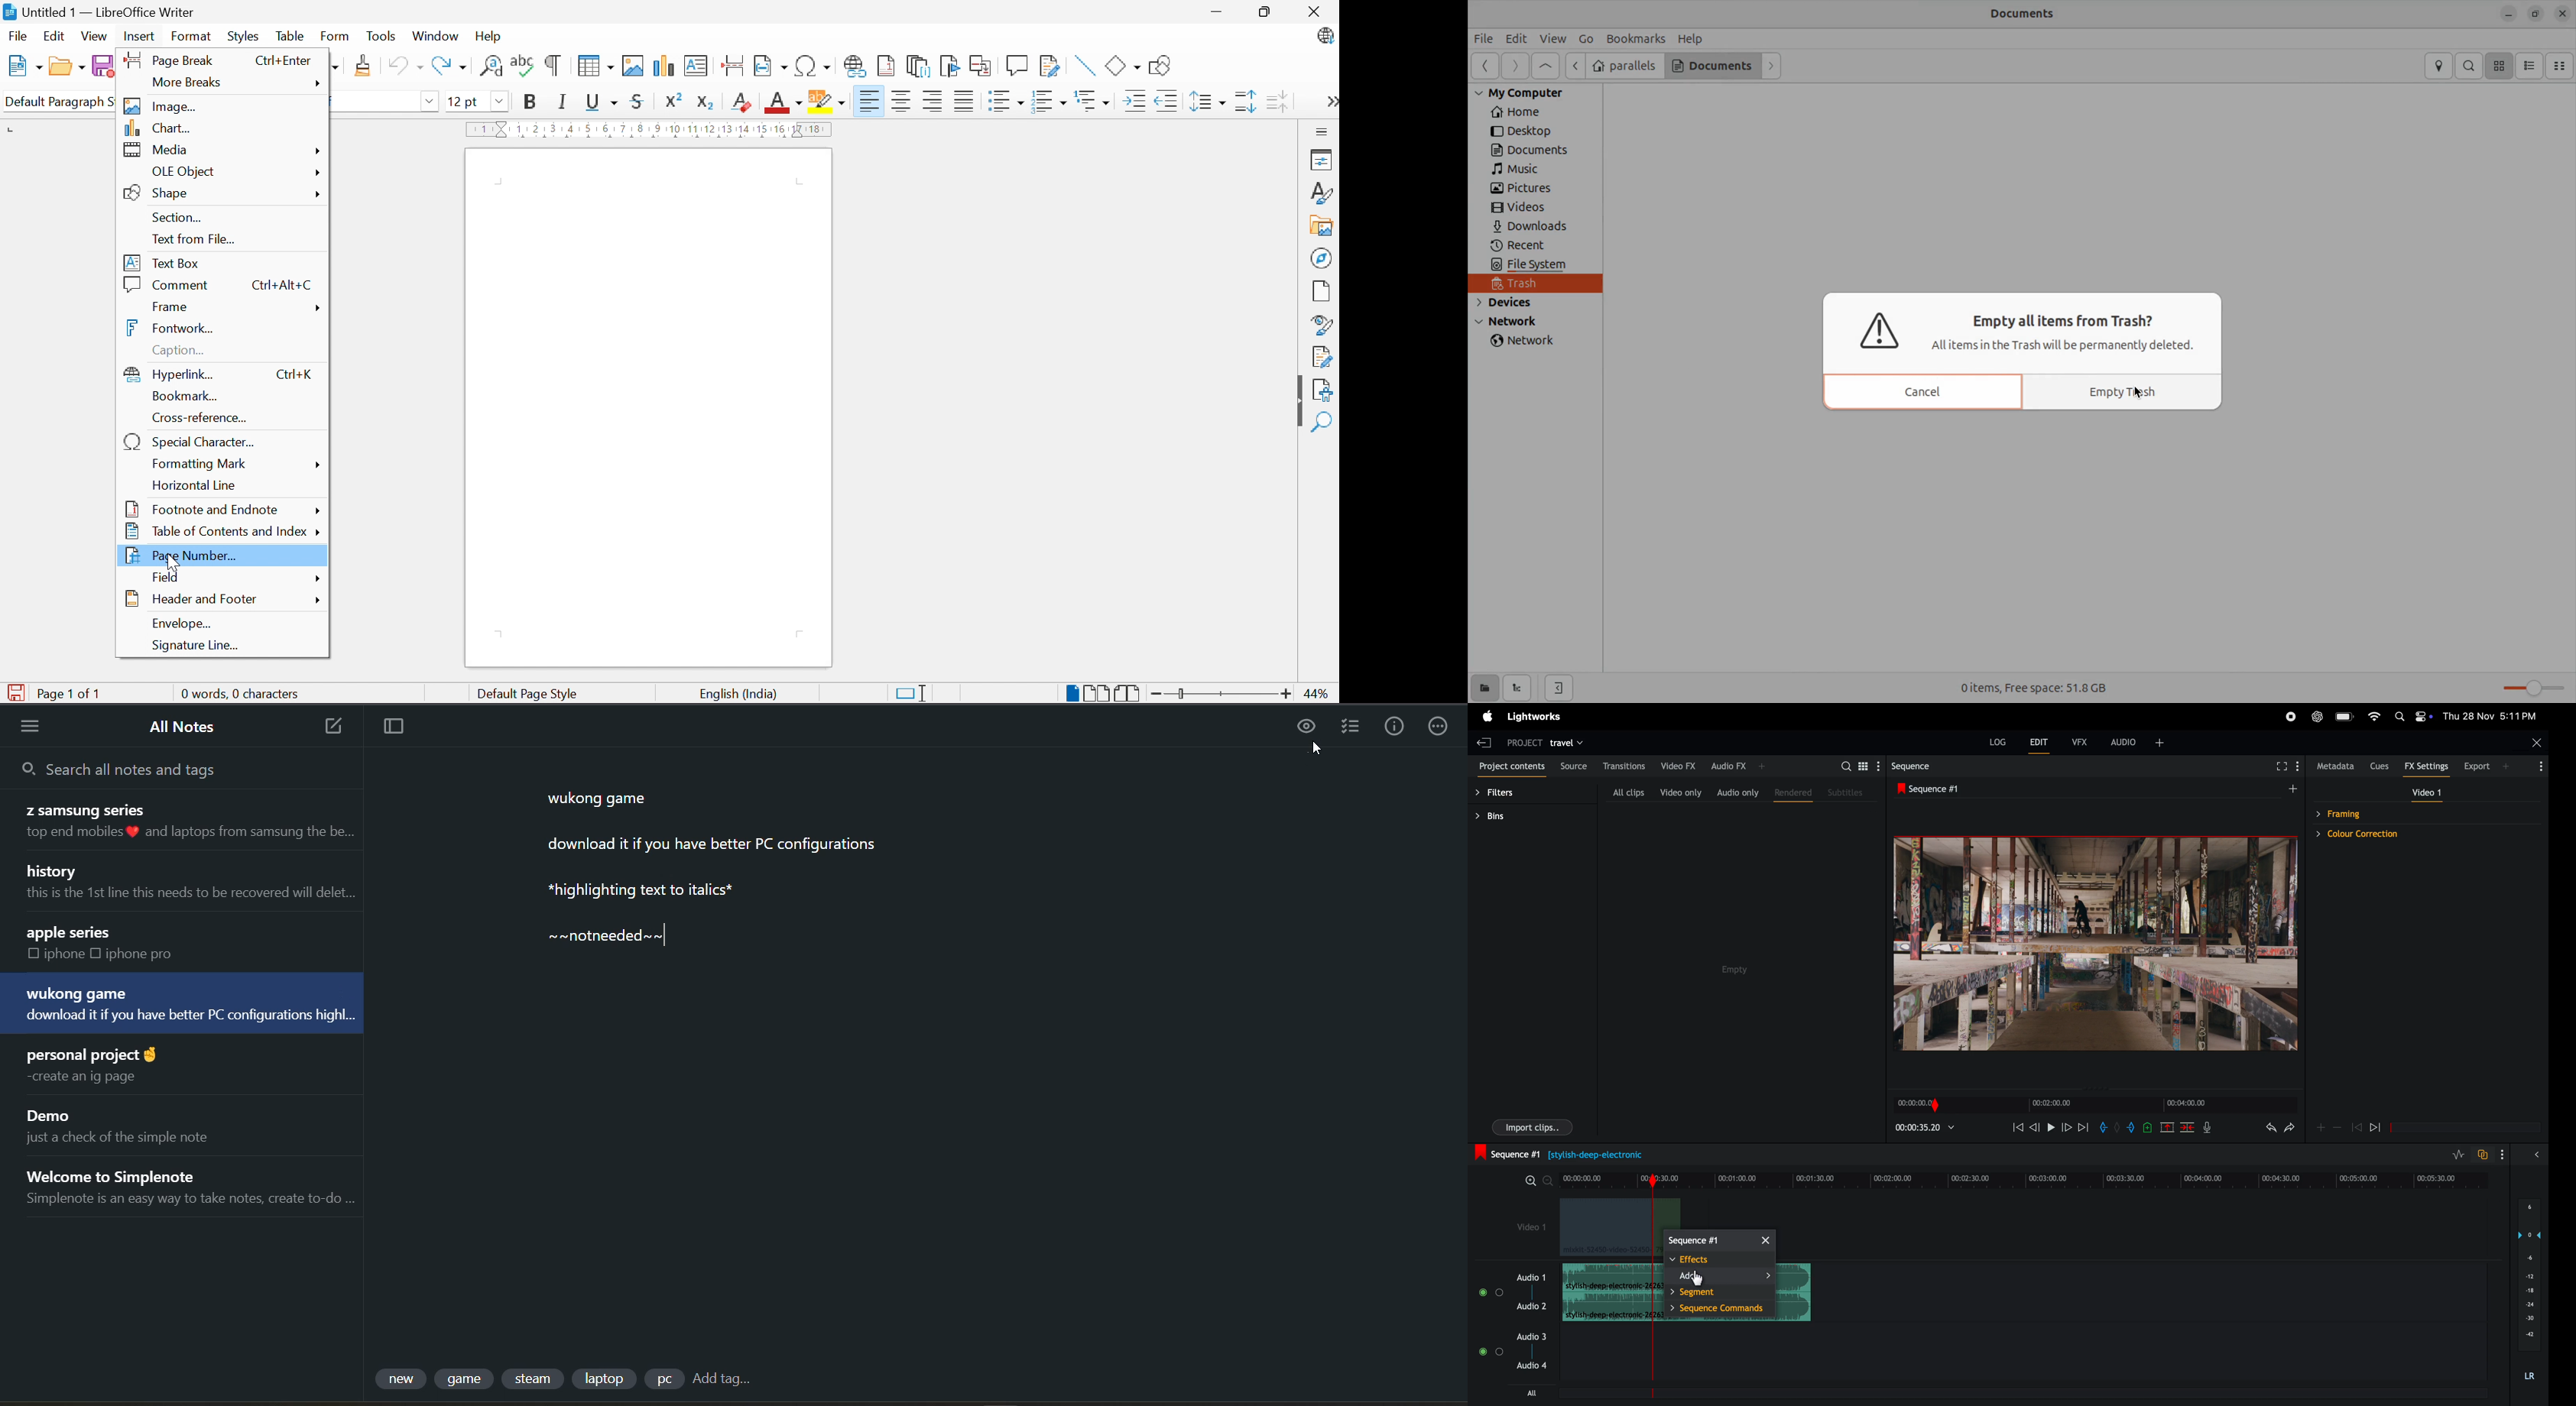 Image resolution: width=2576 pixels, height=1428 pixels. Describe the element at coordinates (982, 66) in the screenshot. I see `Insert cross-reference` at that location.